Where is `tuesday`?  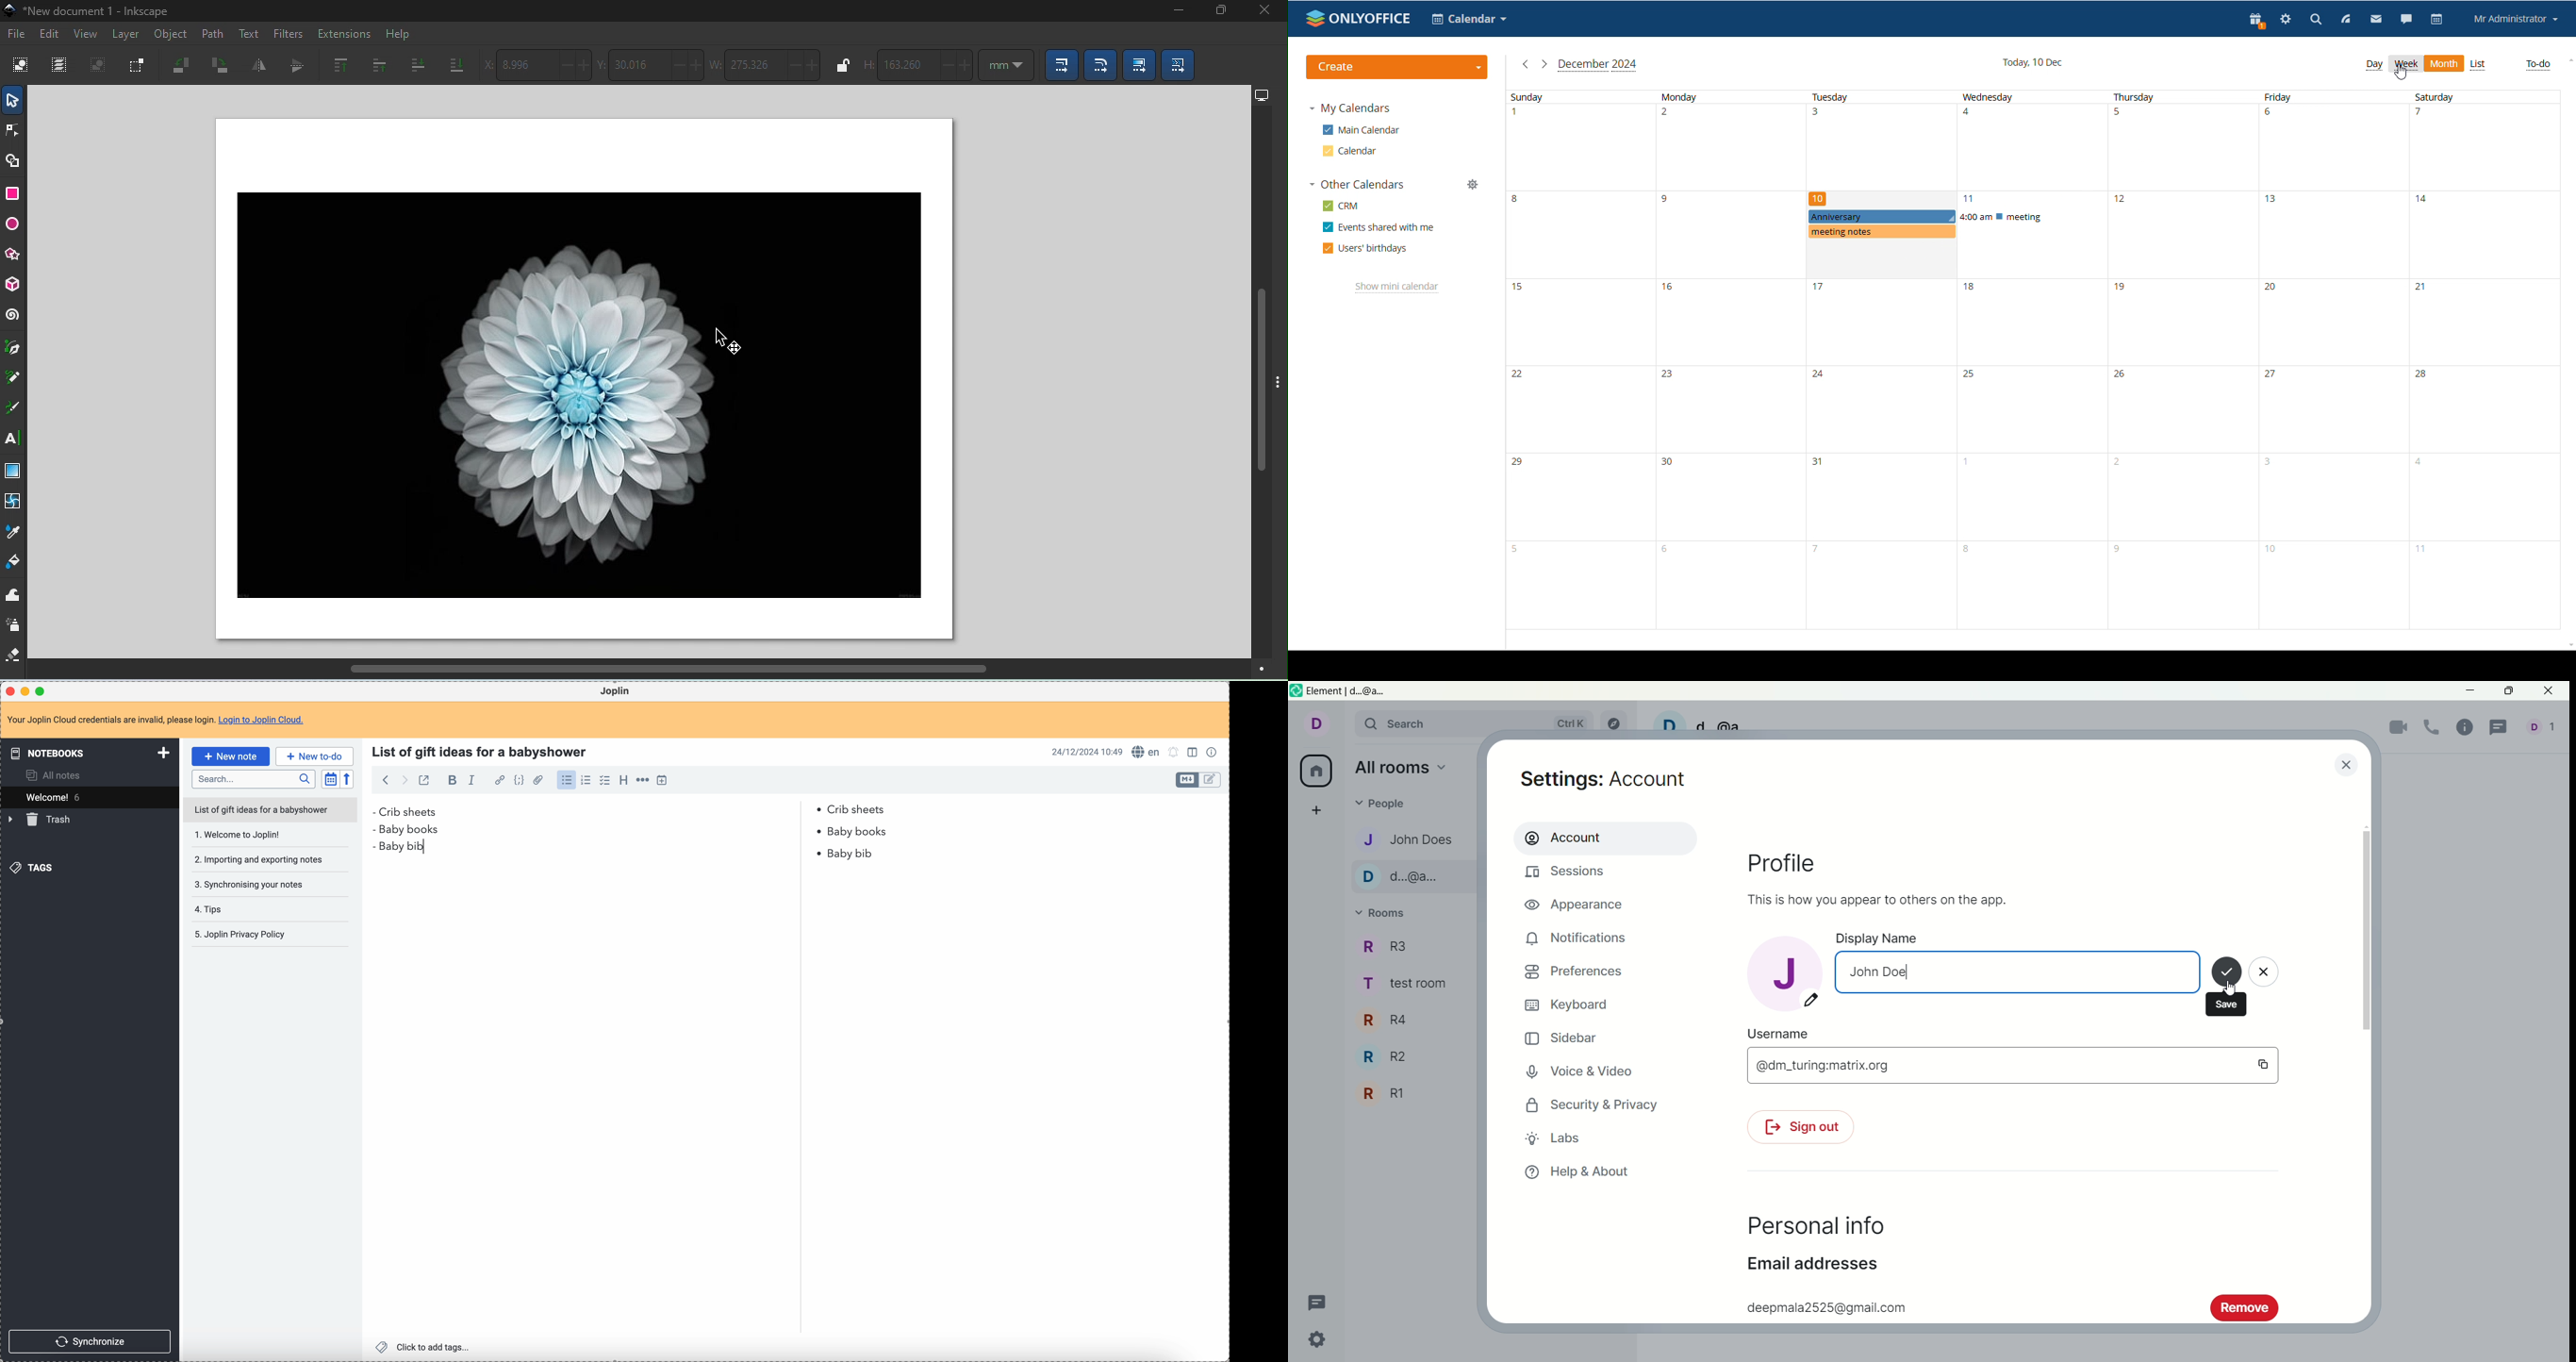
tuesday is located at coordinates (1881, 360).